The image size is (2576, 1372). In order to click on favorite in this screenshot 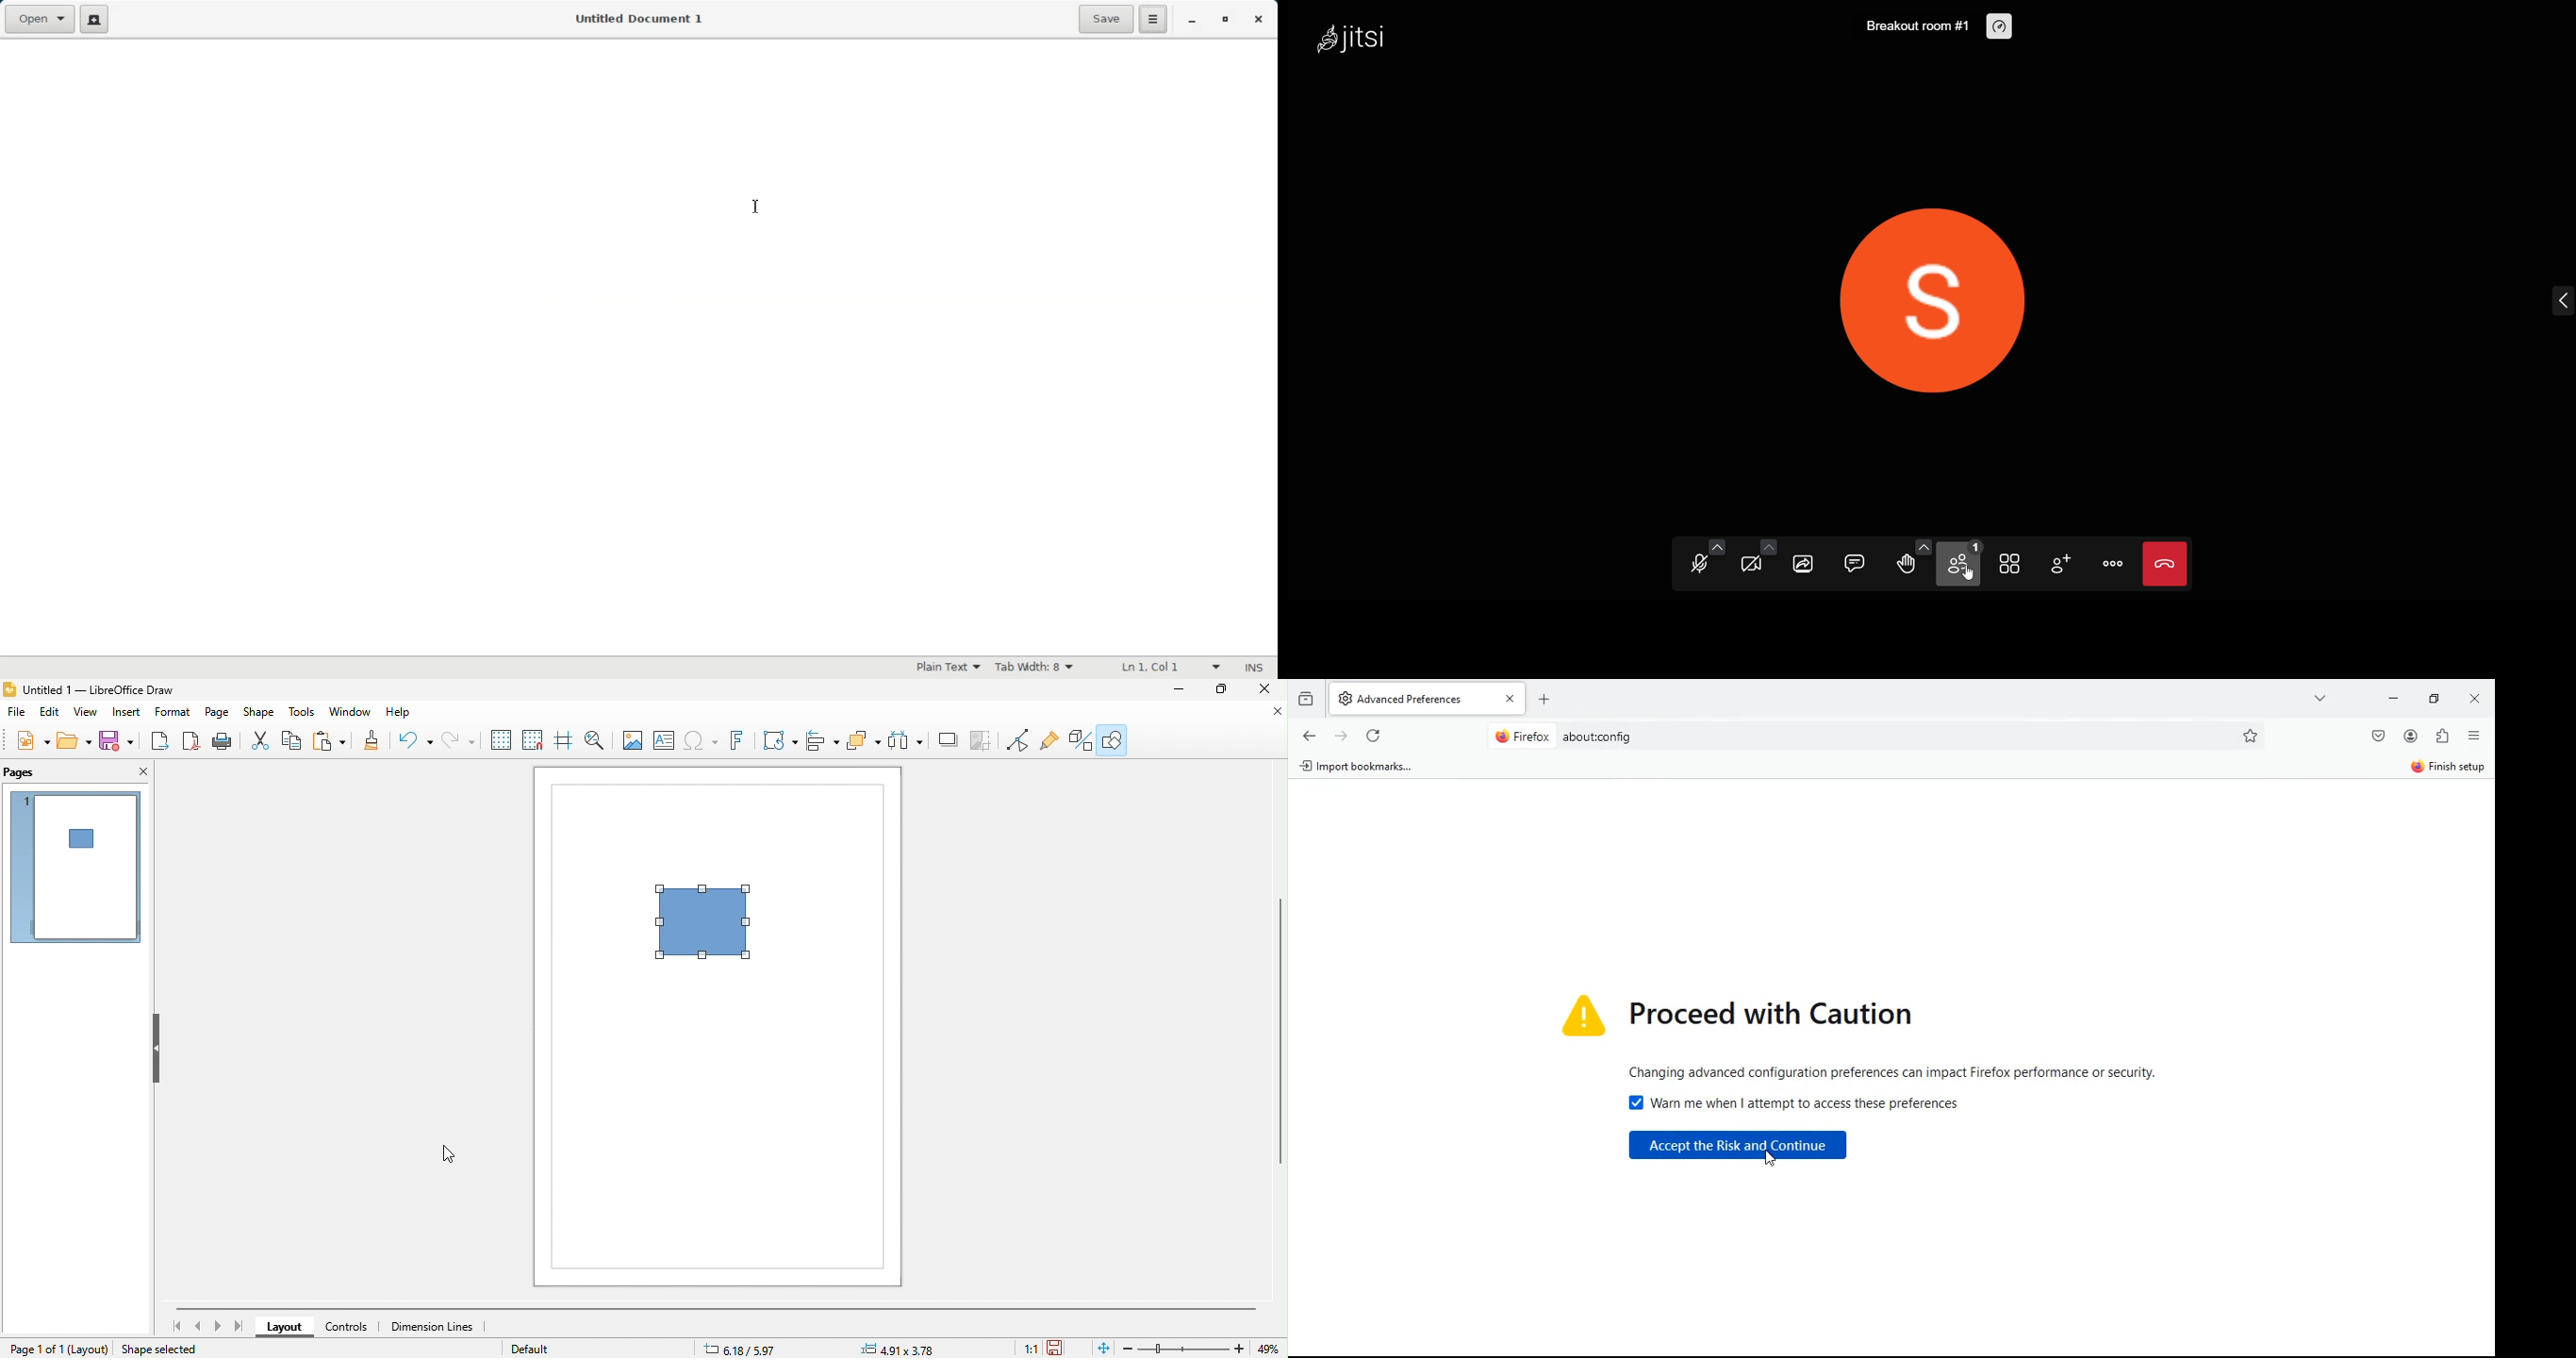, I will do `click(2251, 736)`.